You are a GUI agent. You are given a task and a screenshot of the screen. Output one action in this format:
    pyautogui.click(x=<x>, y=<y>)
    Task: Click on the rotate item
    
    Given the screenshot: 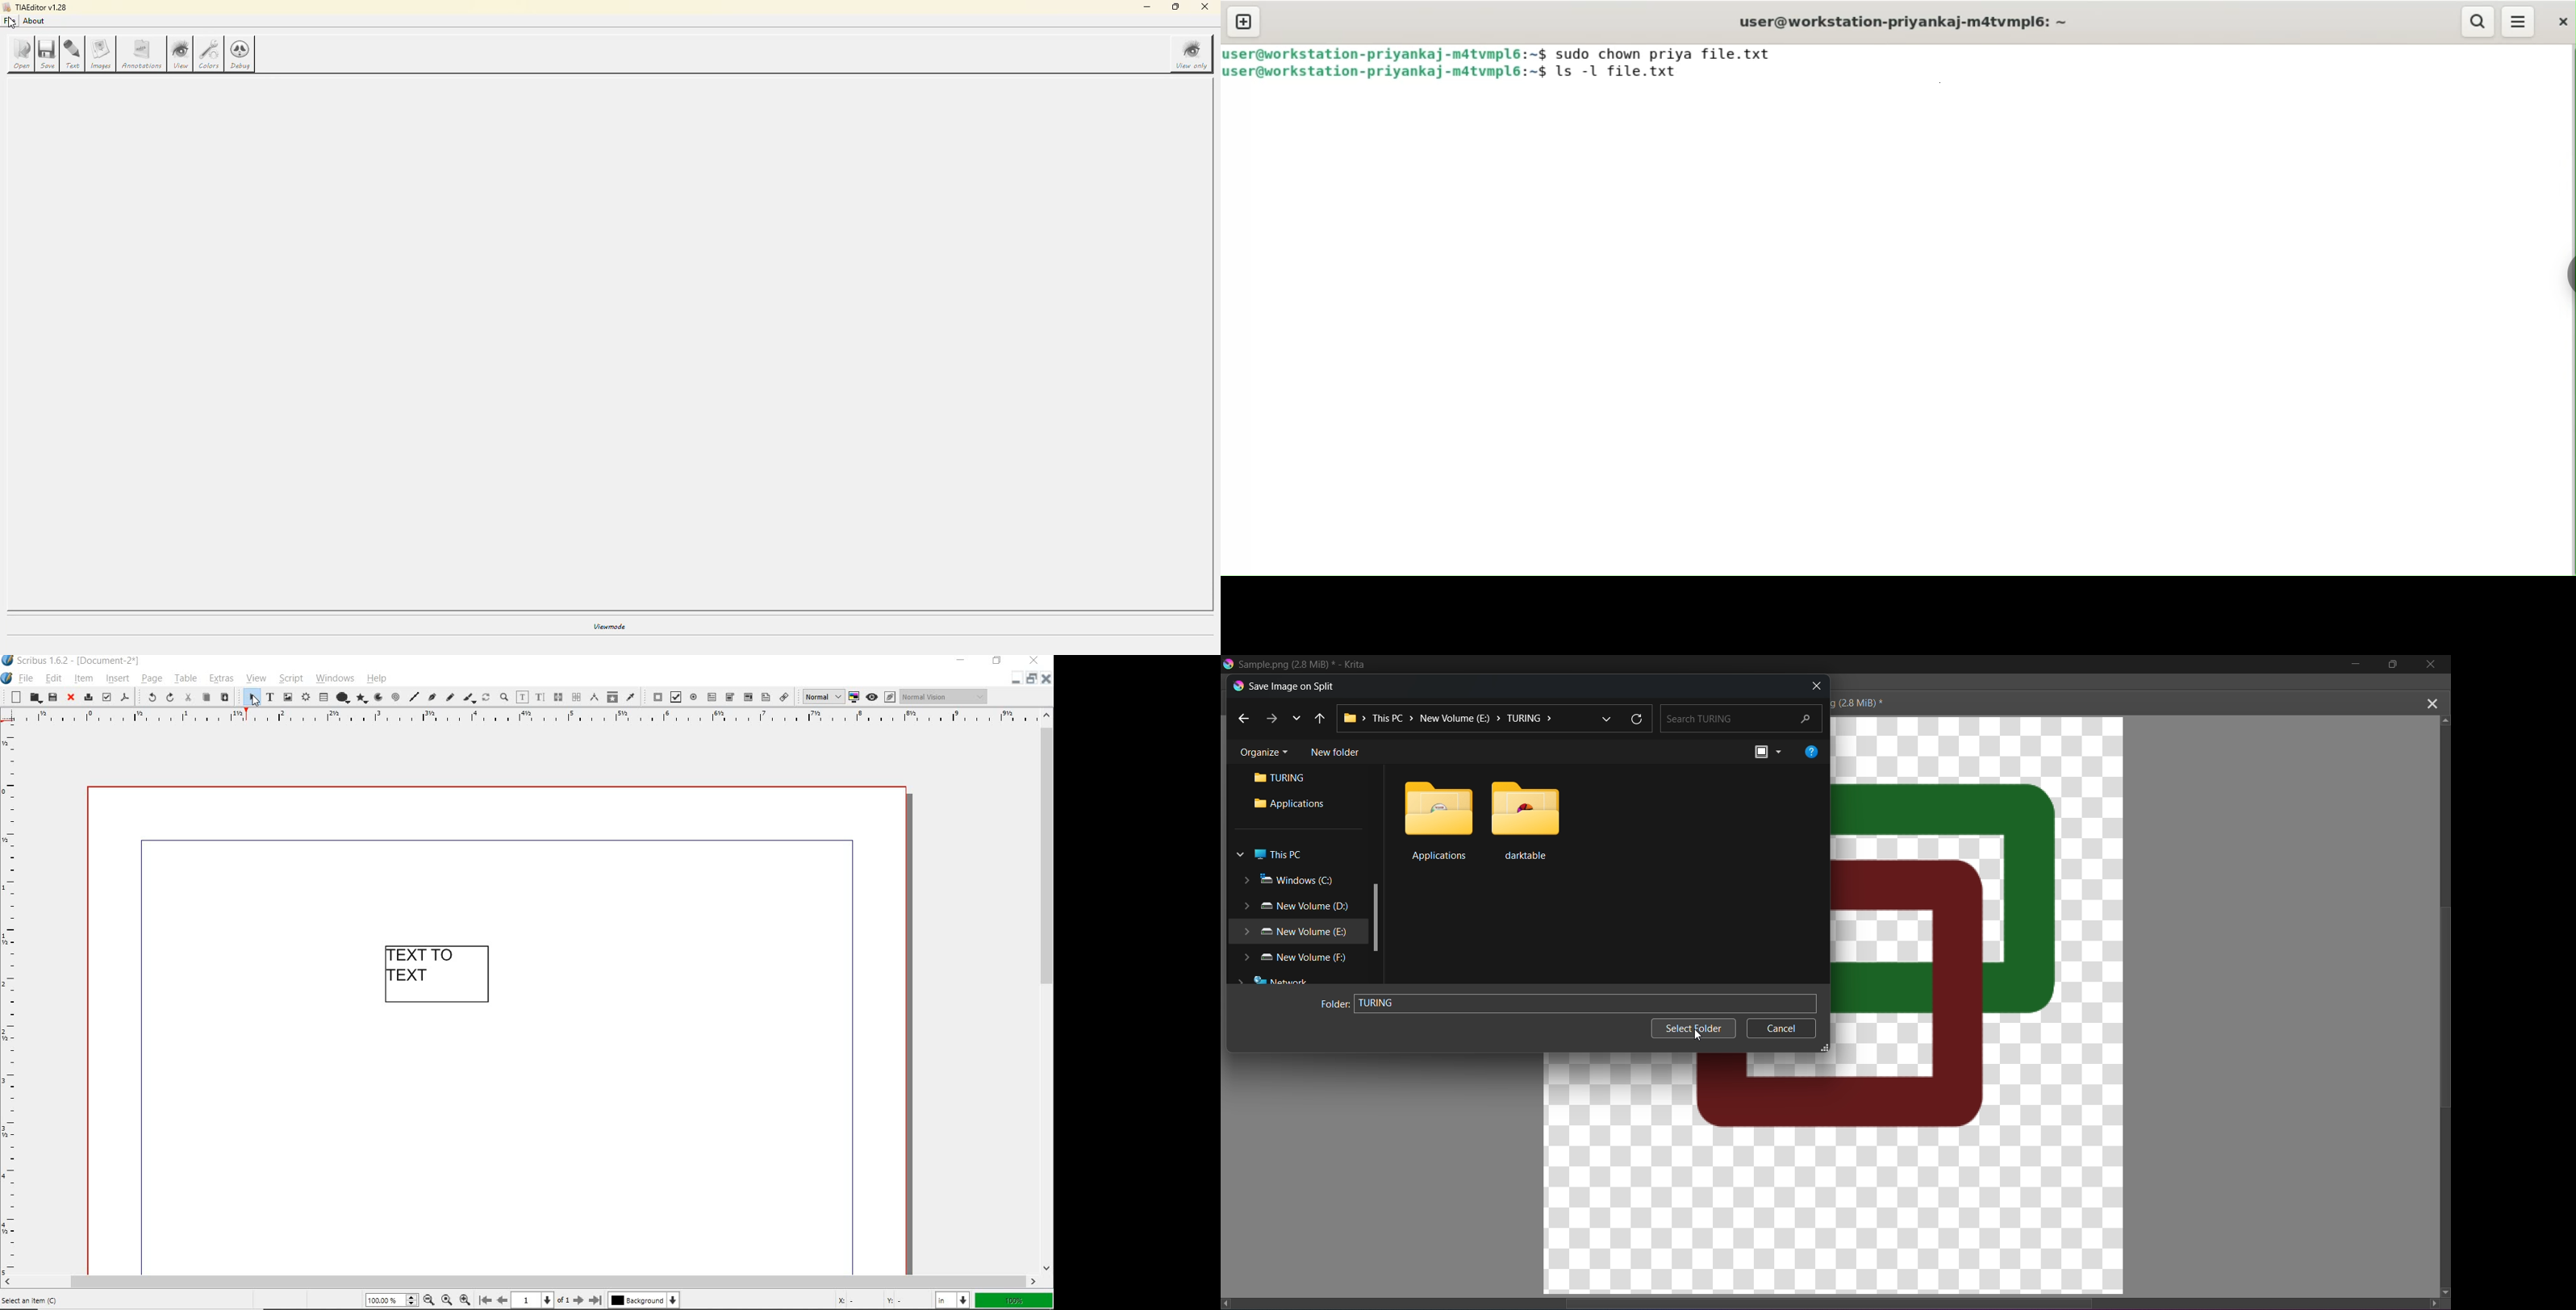 What is the action you would take?
    pyautogui.click(x=485, y=698)
    